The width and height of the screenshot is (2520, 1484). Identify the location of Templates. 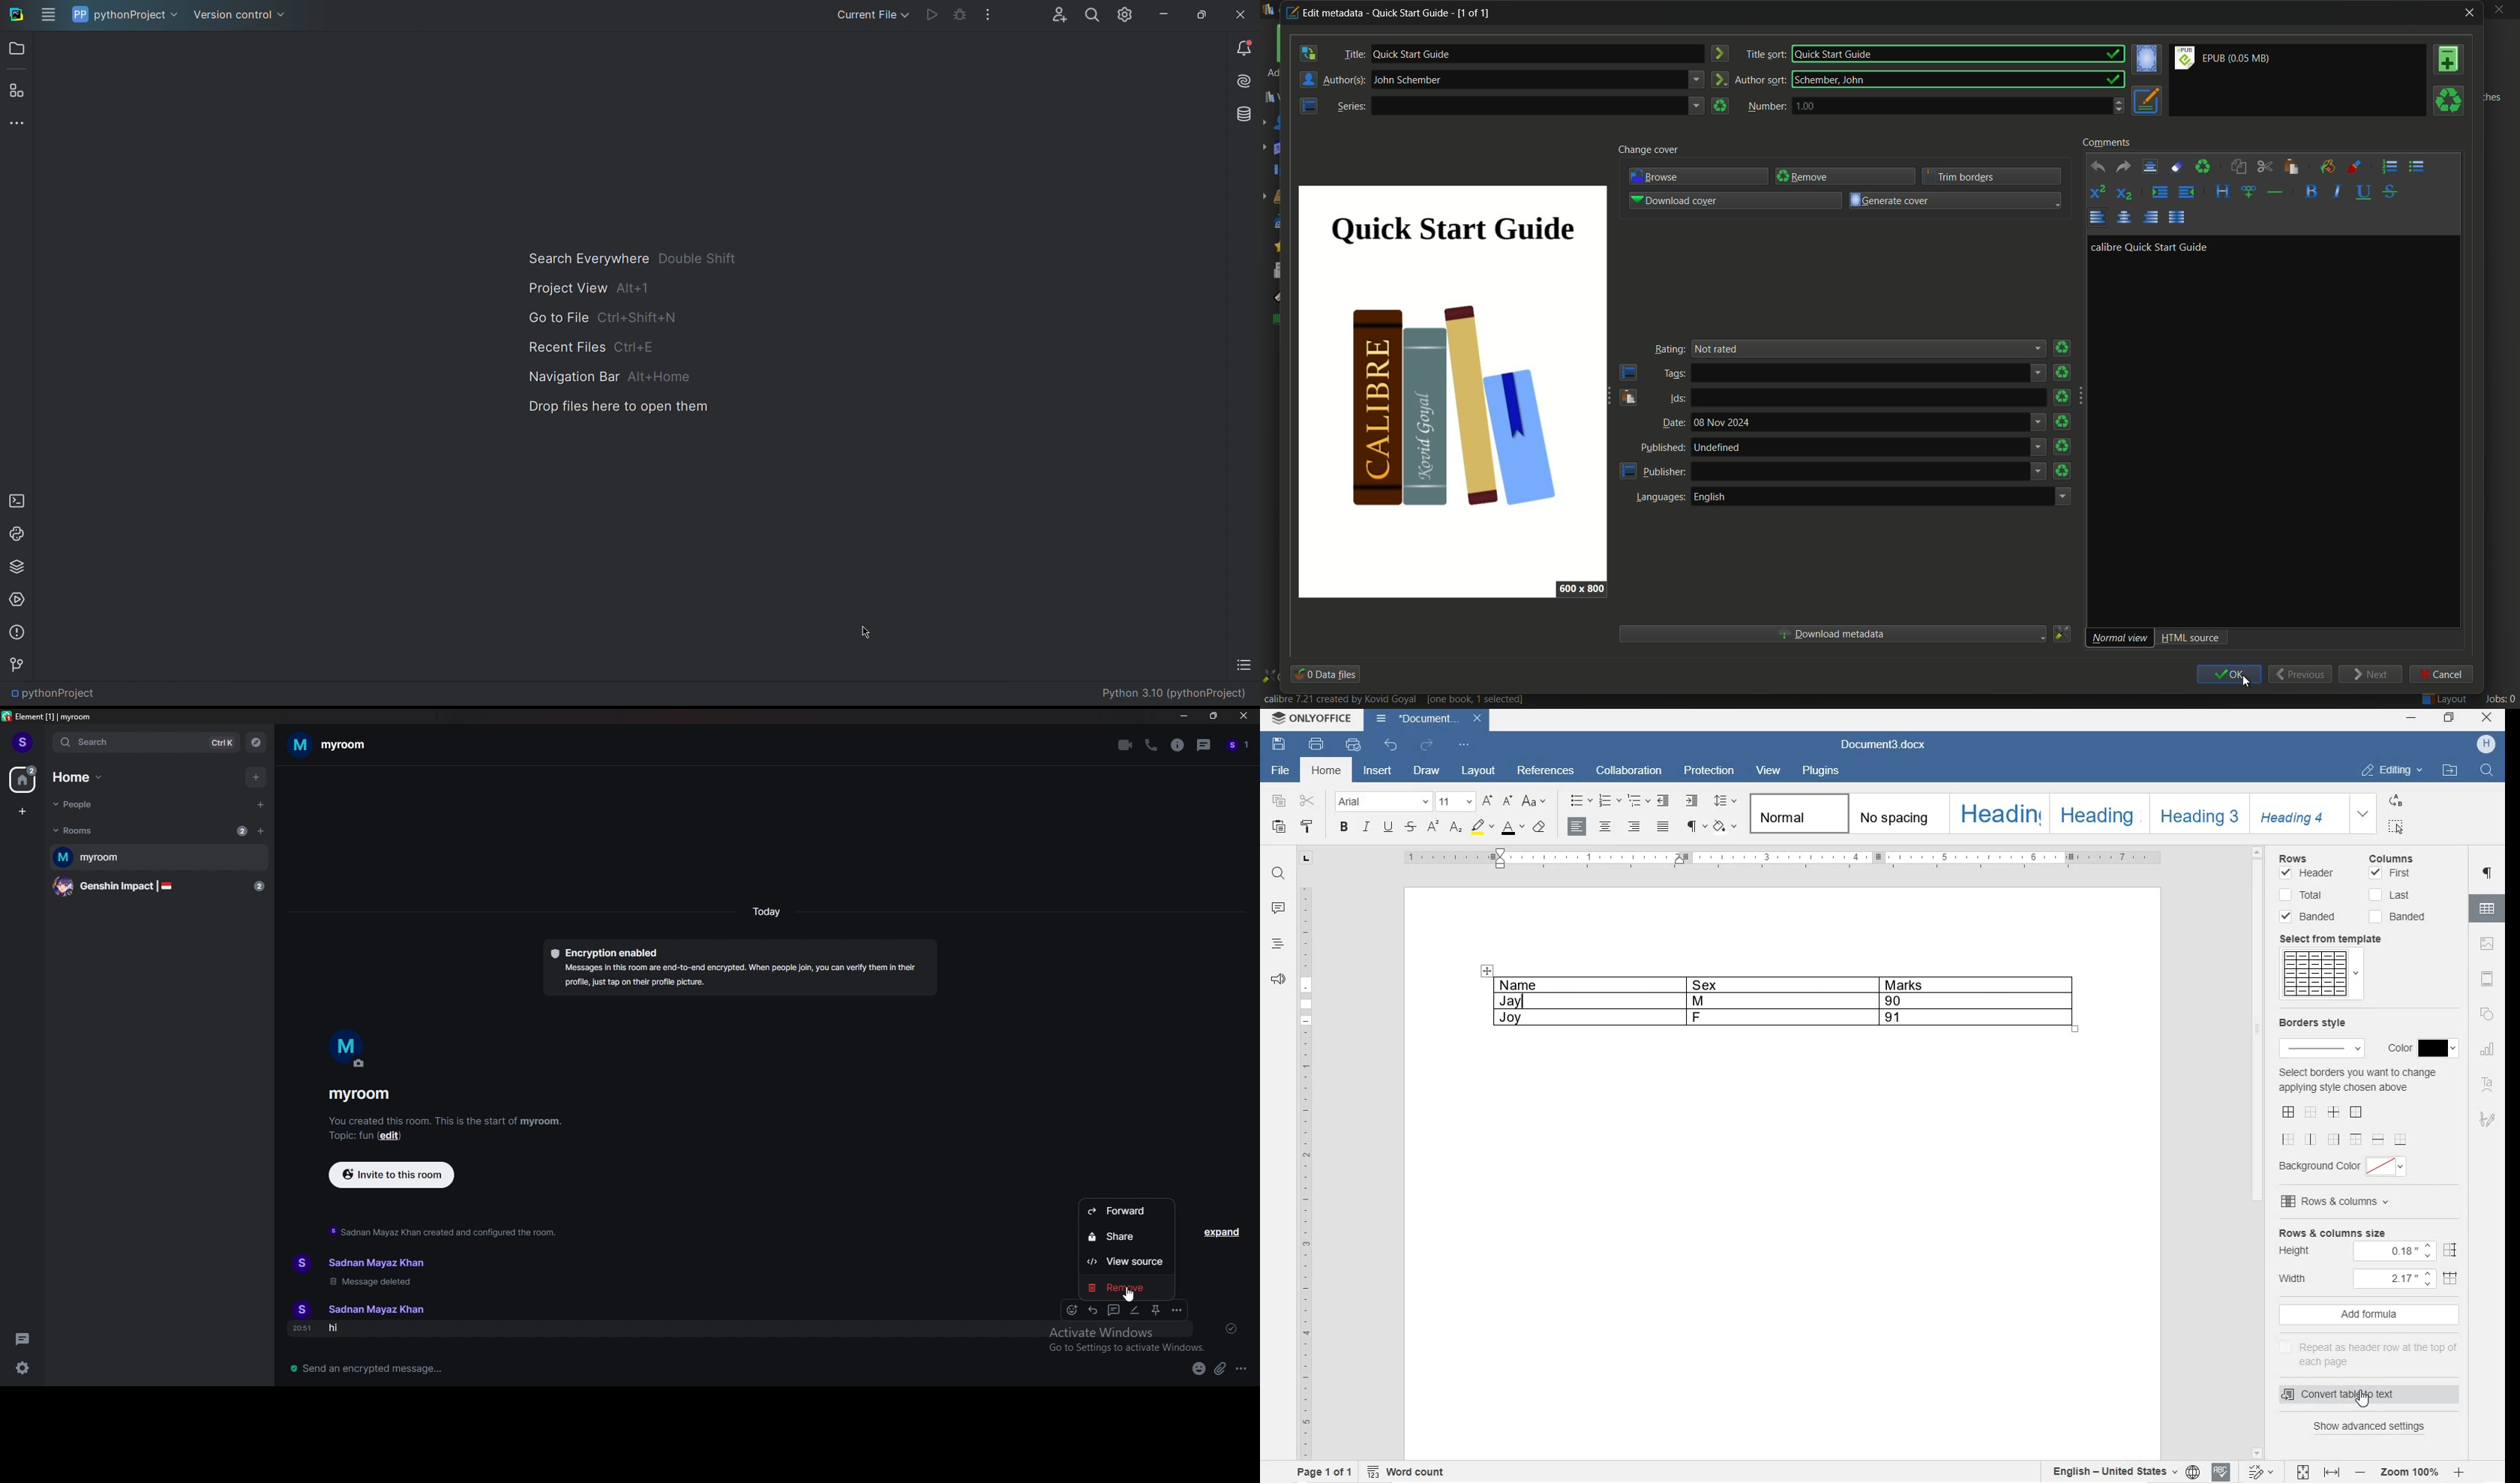
(2321, 974).